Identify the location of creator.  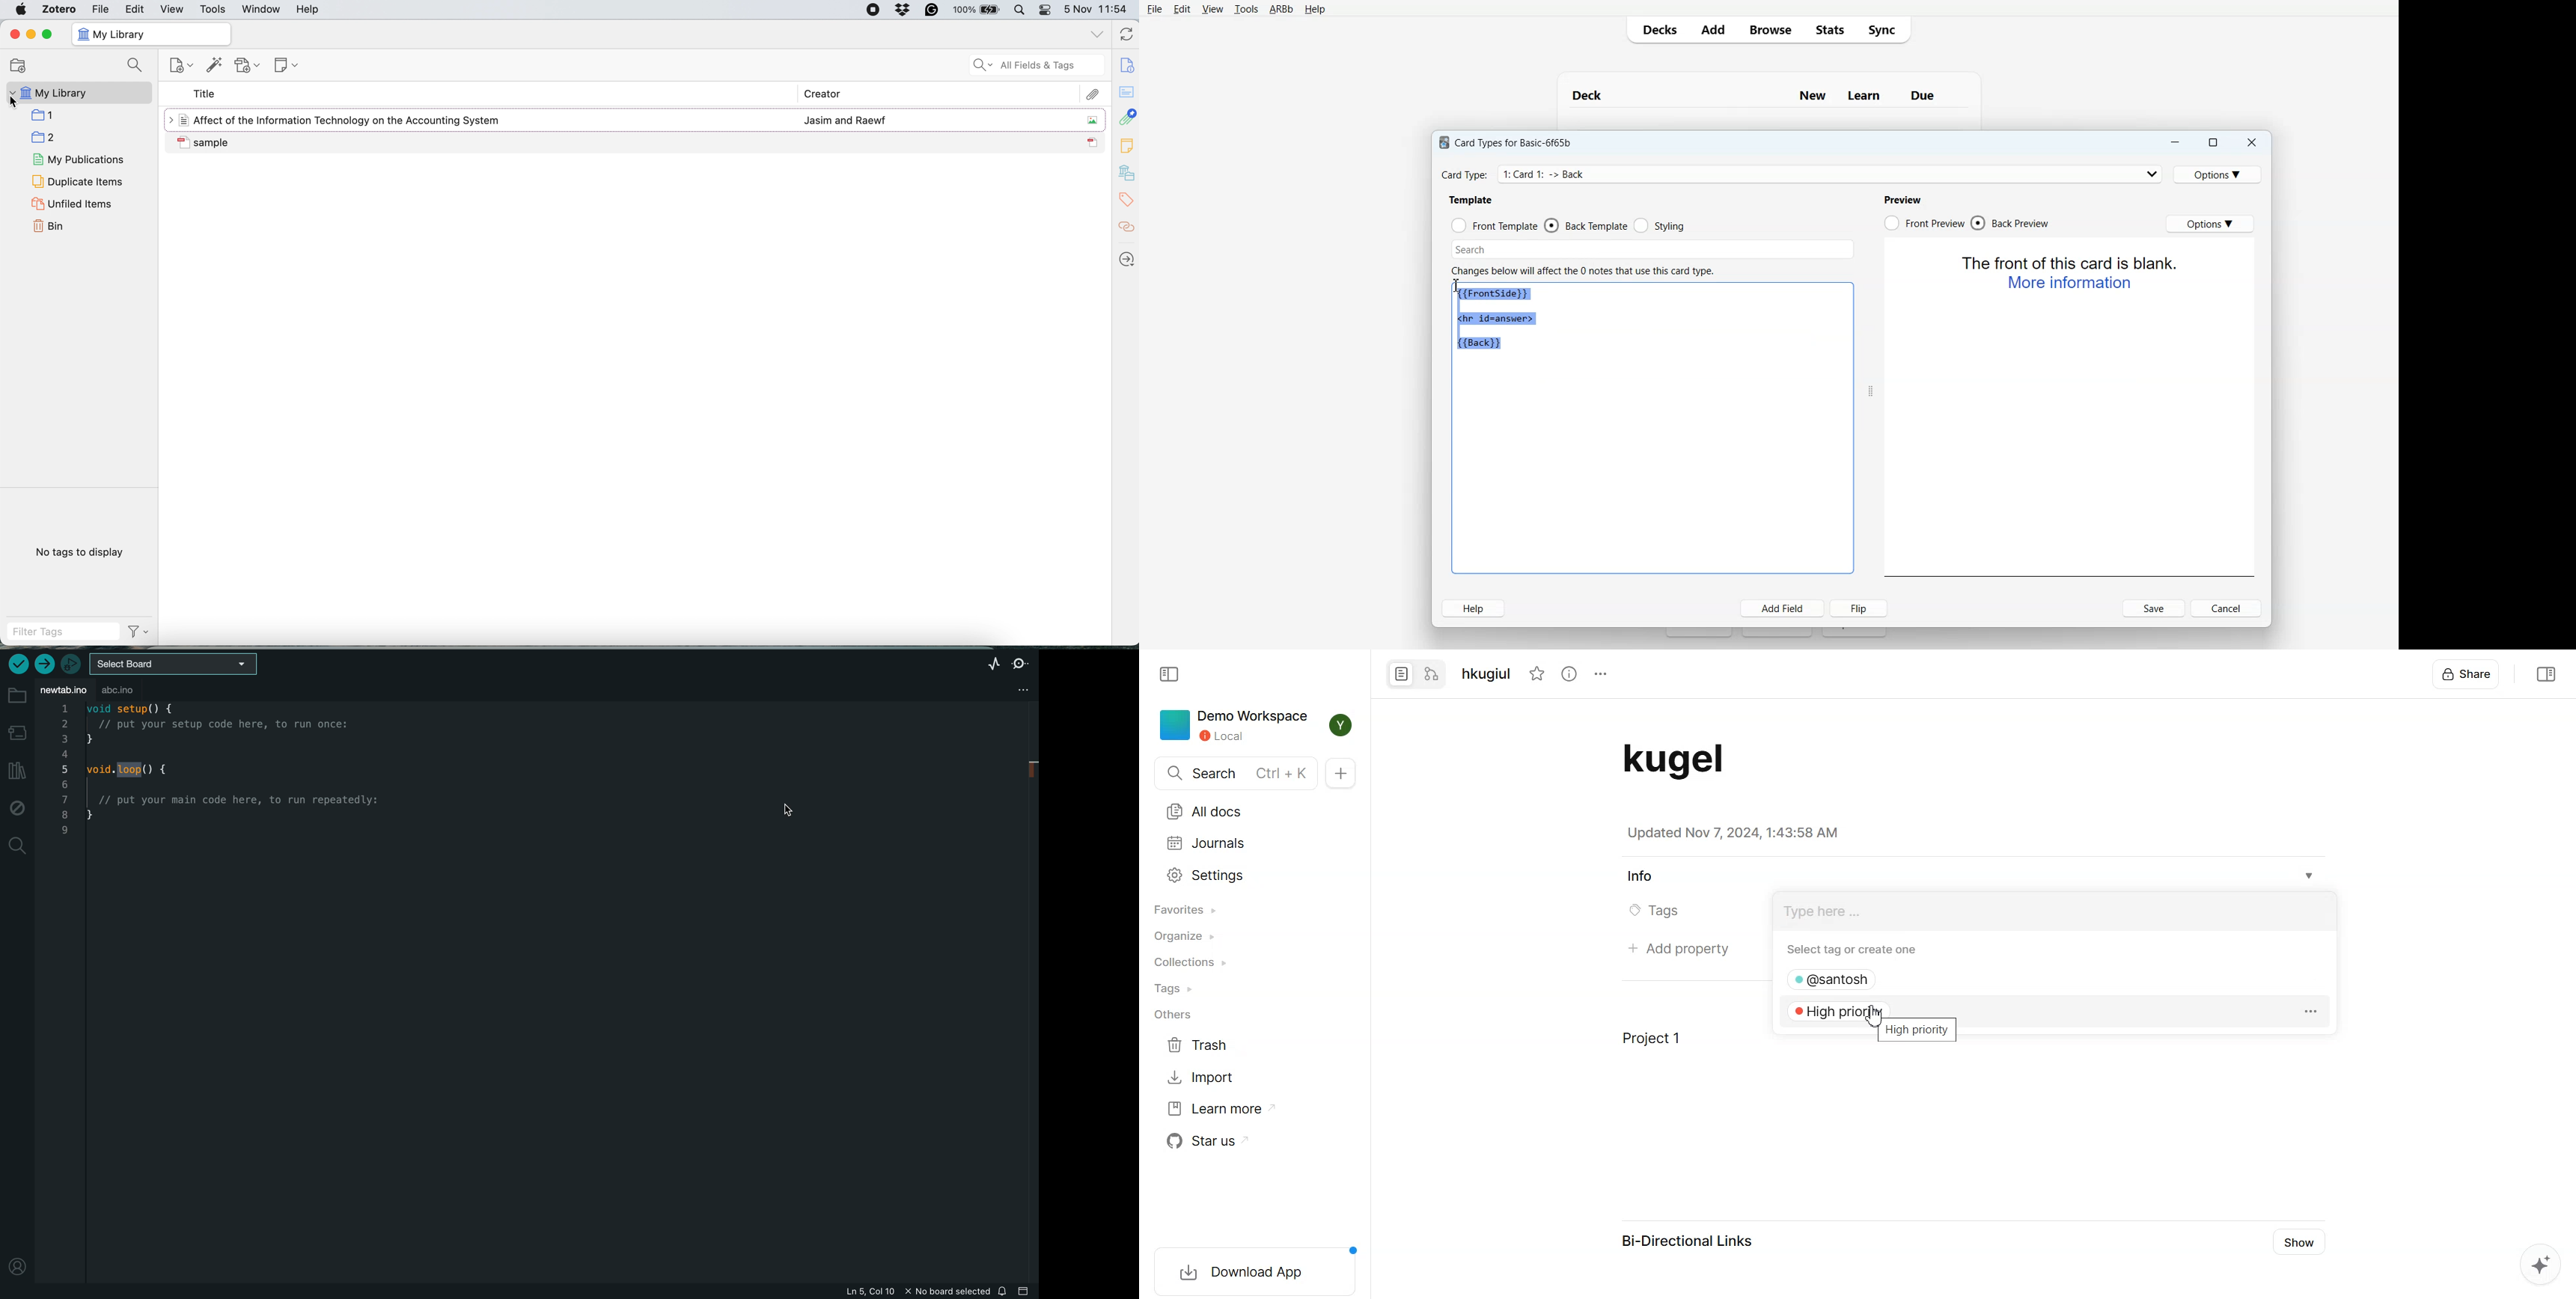
(826, 93).